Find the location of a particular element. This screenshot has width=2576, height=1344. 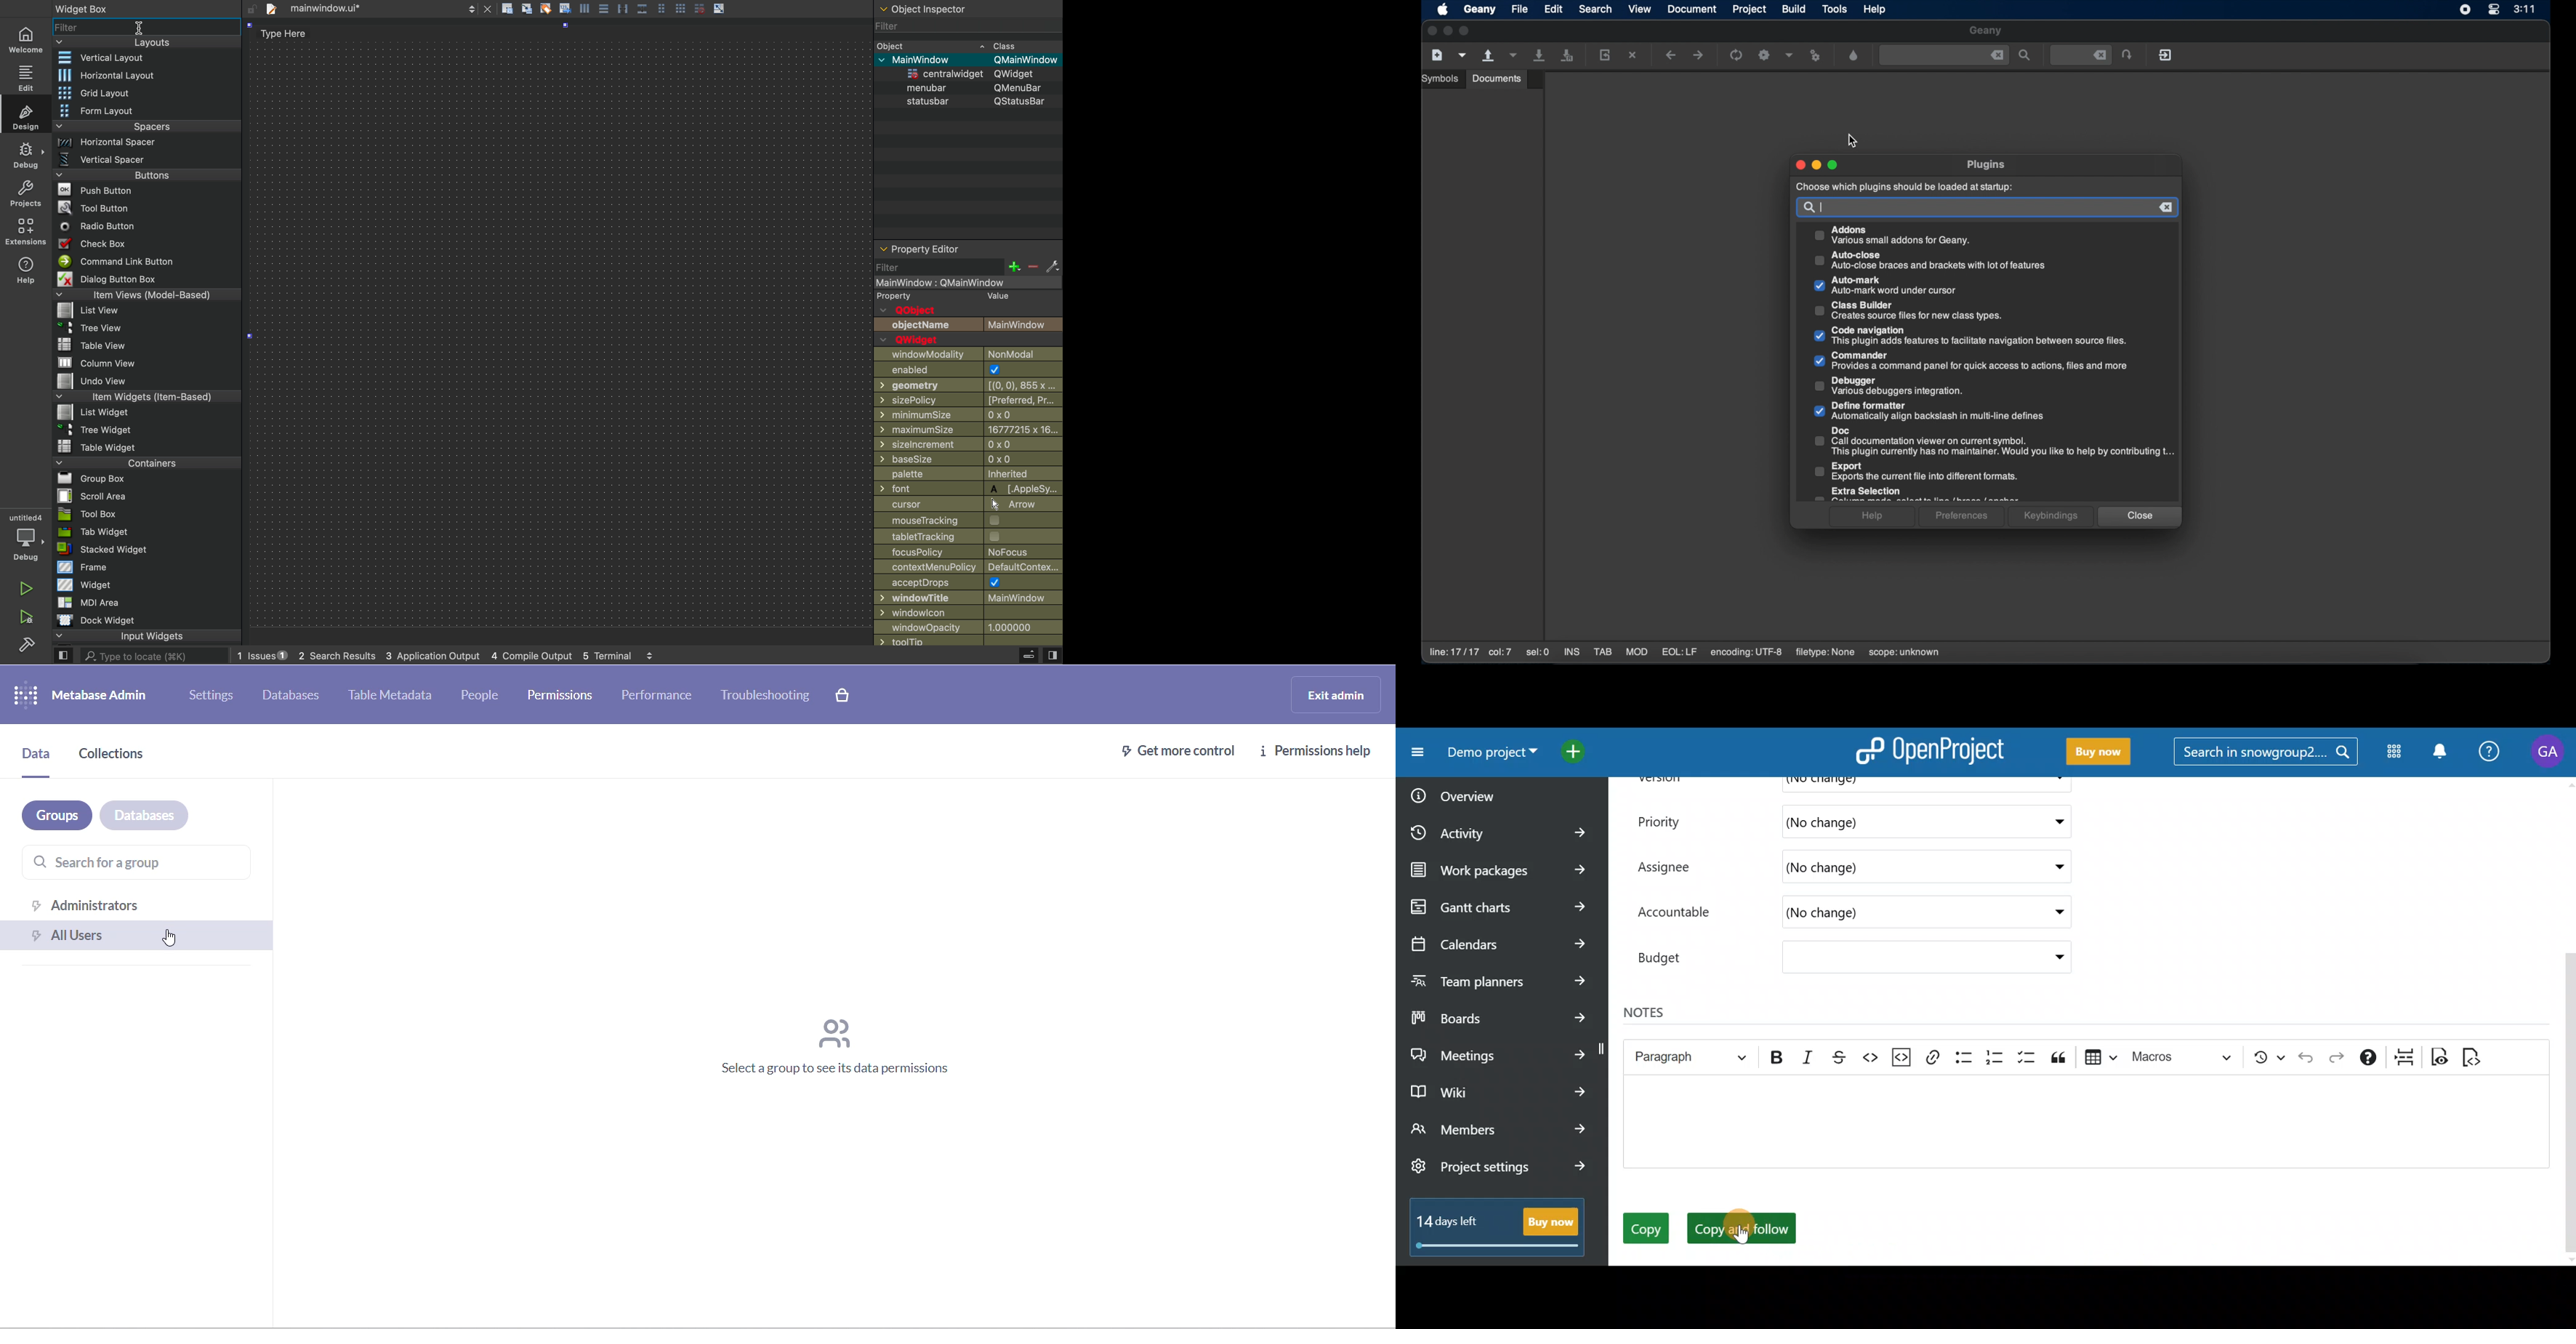

containers is located at coordinates (147, 464).